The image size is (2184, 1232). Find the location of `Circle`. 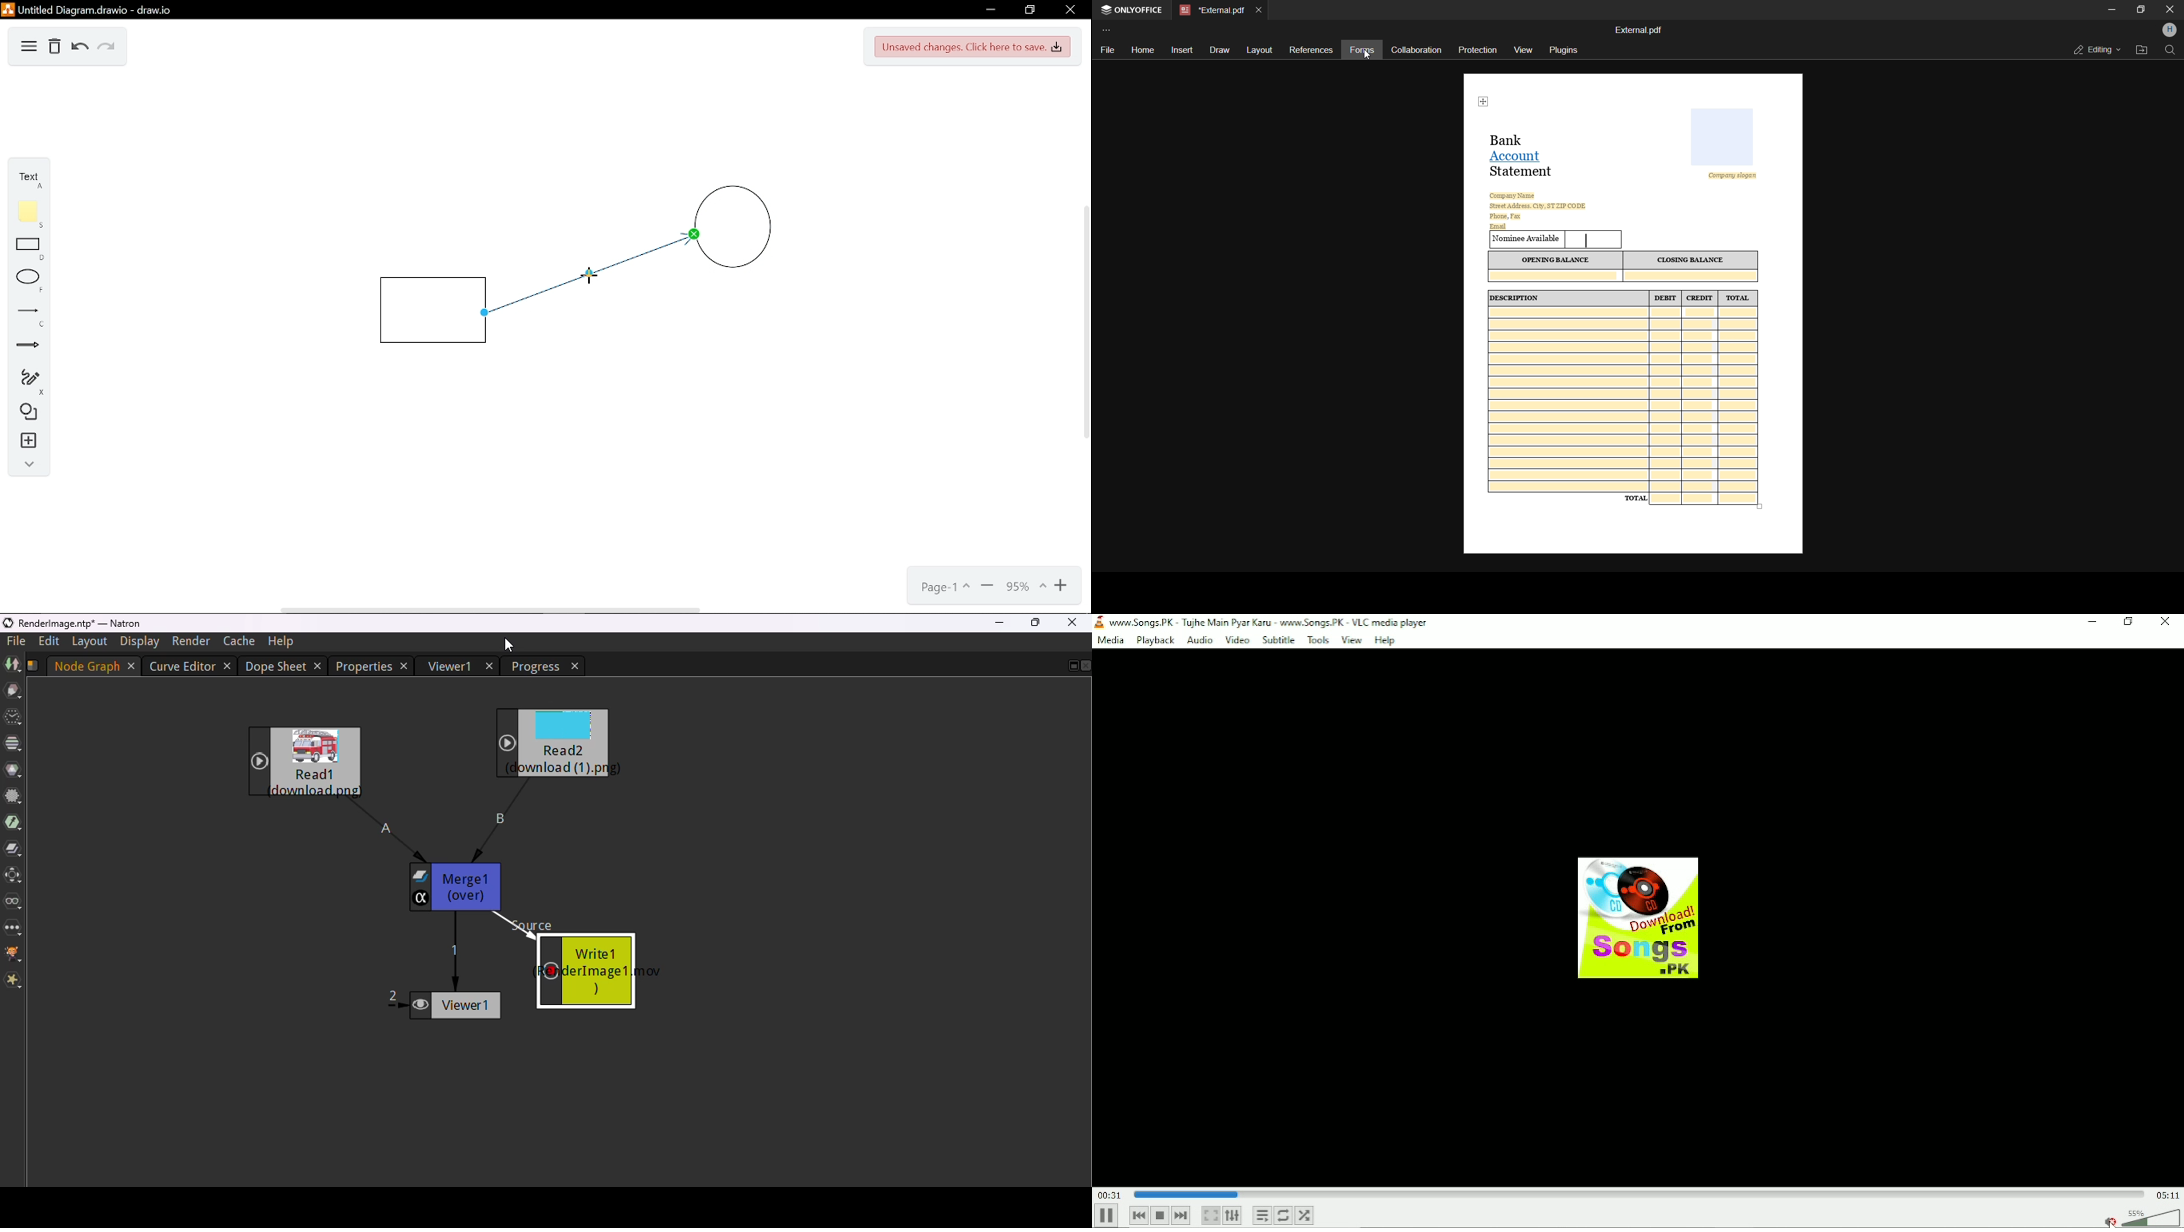

Circle is located at coordinates (733, 233).